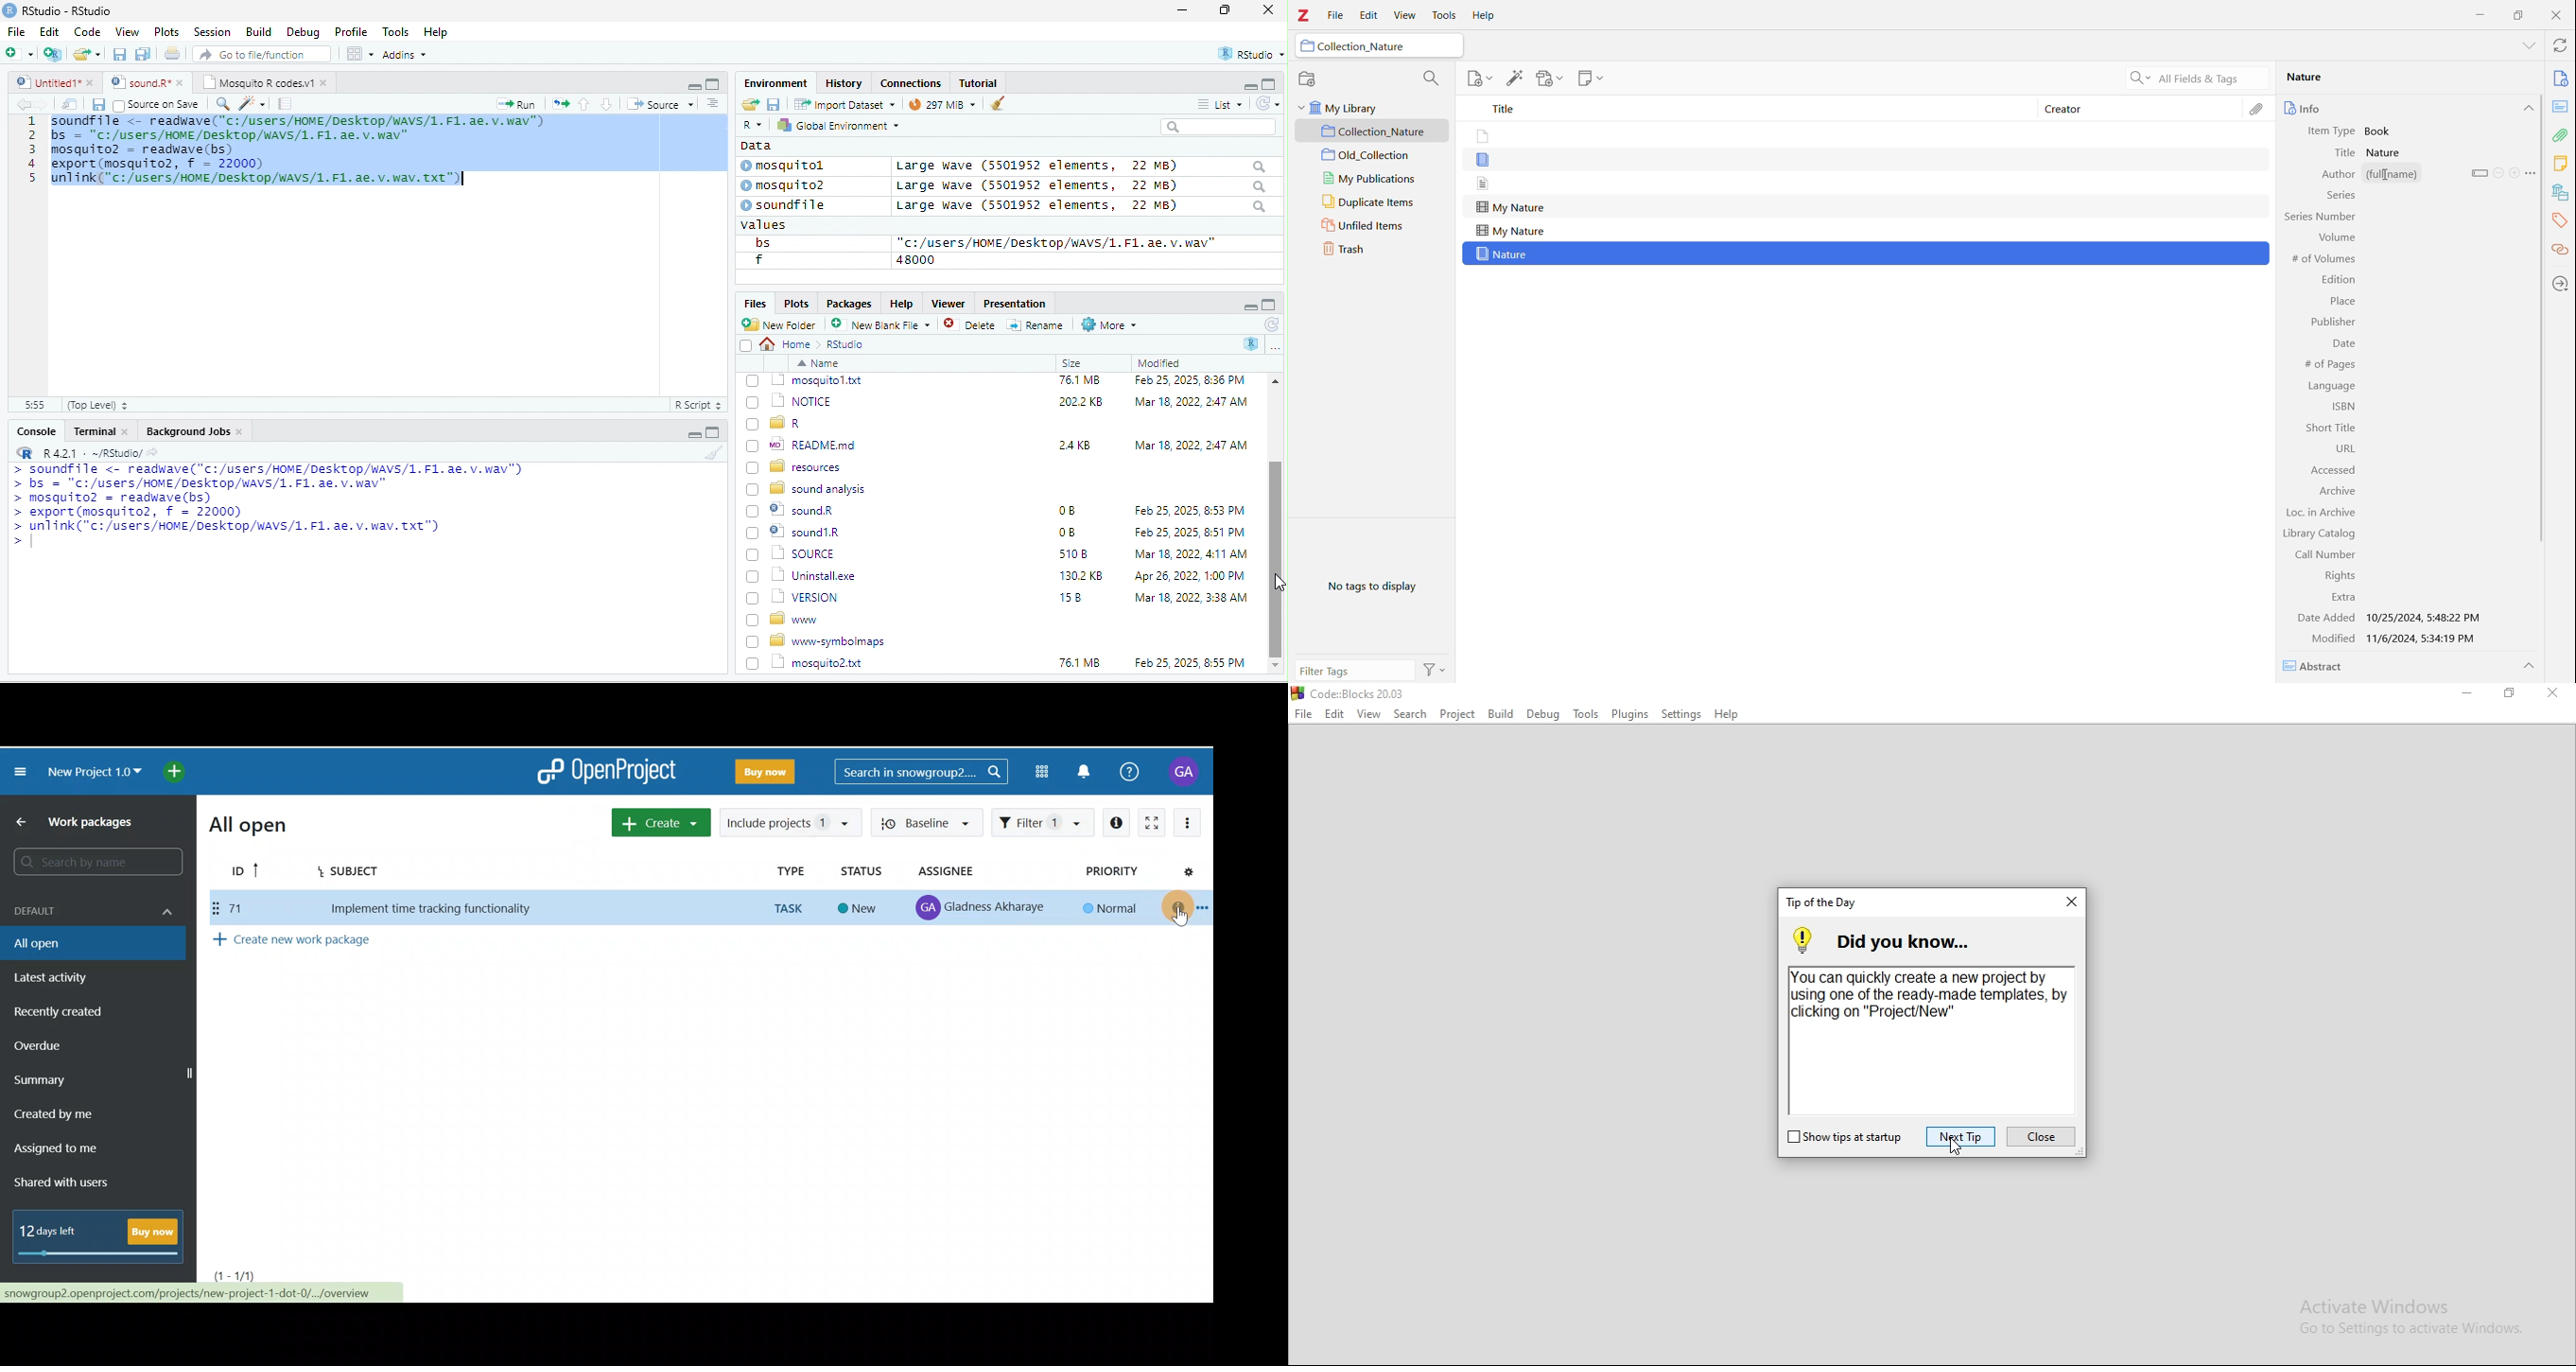  Describe the element at coordinates (1218, 127) in the screenshot. I see `search` at that location.